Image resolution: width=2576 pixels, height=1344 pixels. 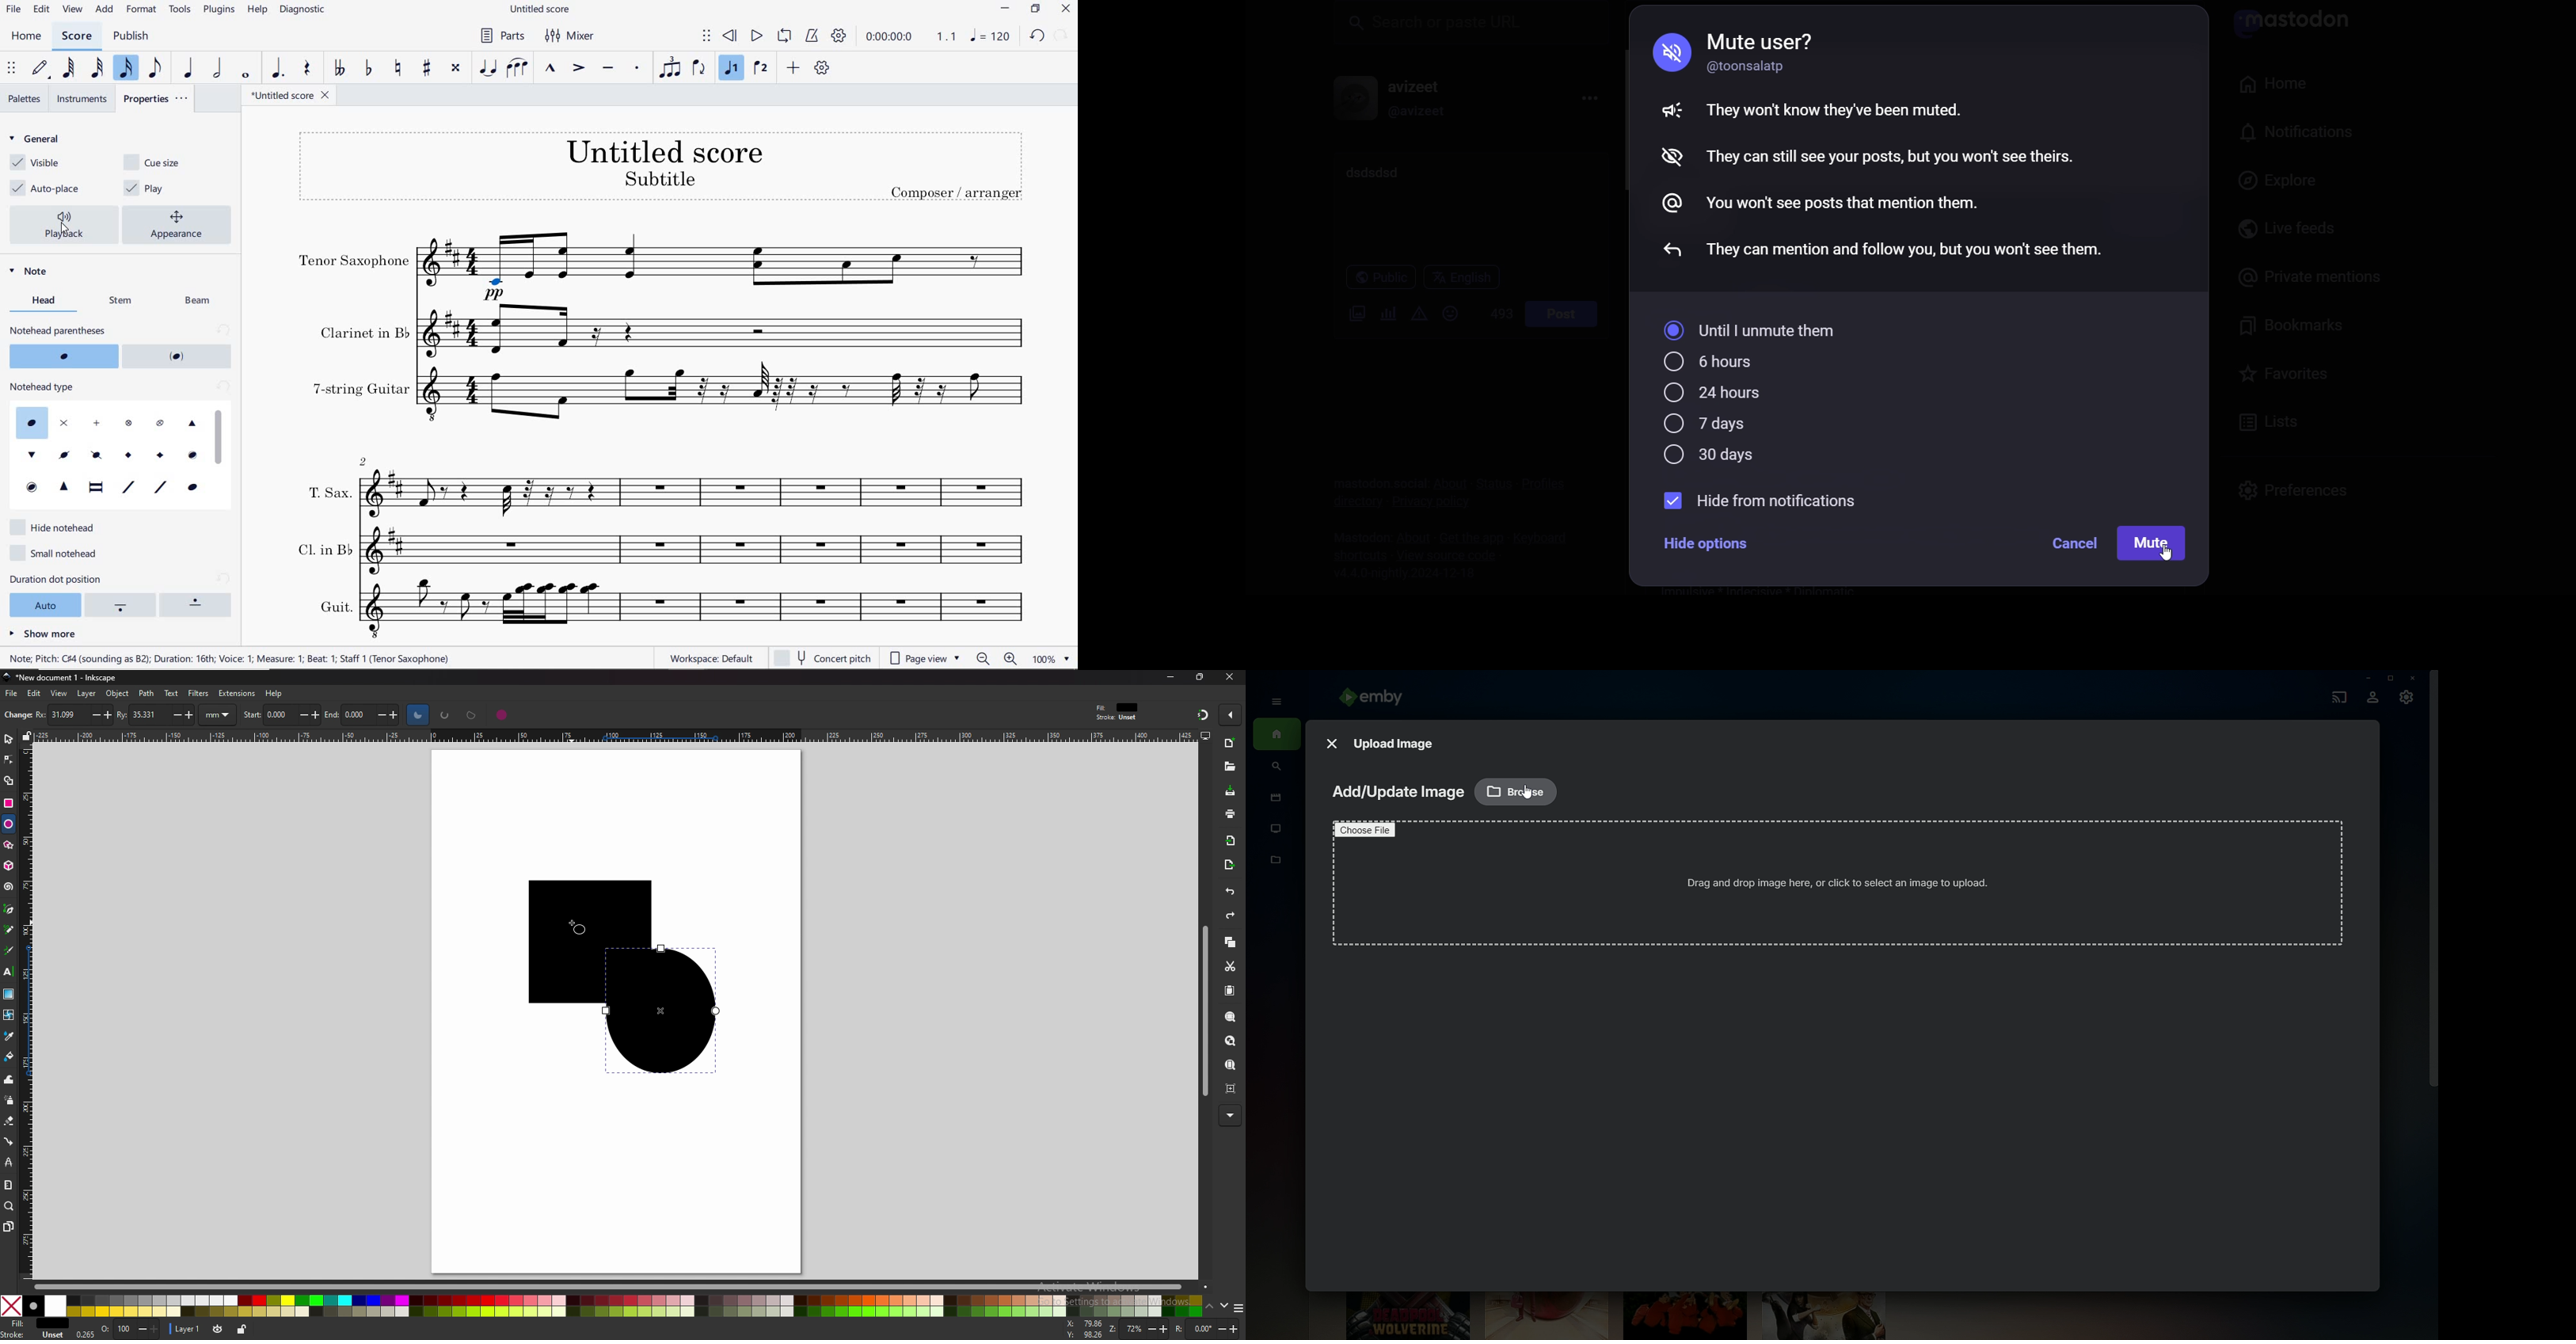 What do you see at coordinates (273, 693) in the screenshot?
I see `help` at bounding box center [273, 693].